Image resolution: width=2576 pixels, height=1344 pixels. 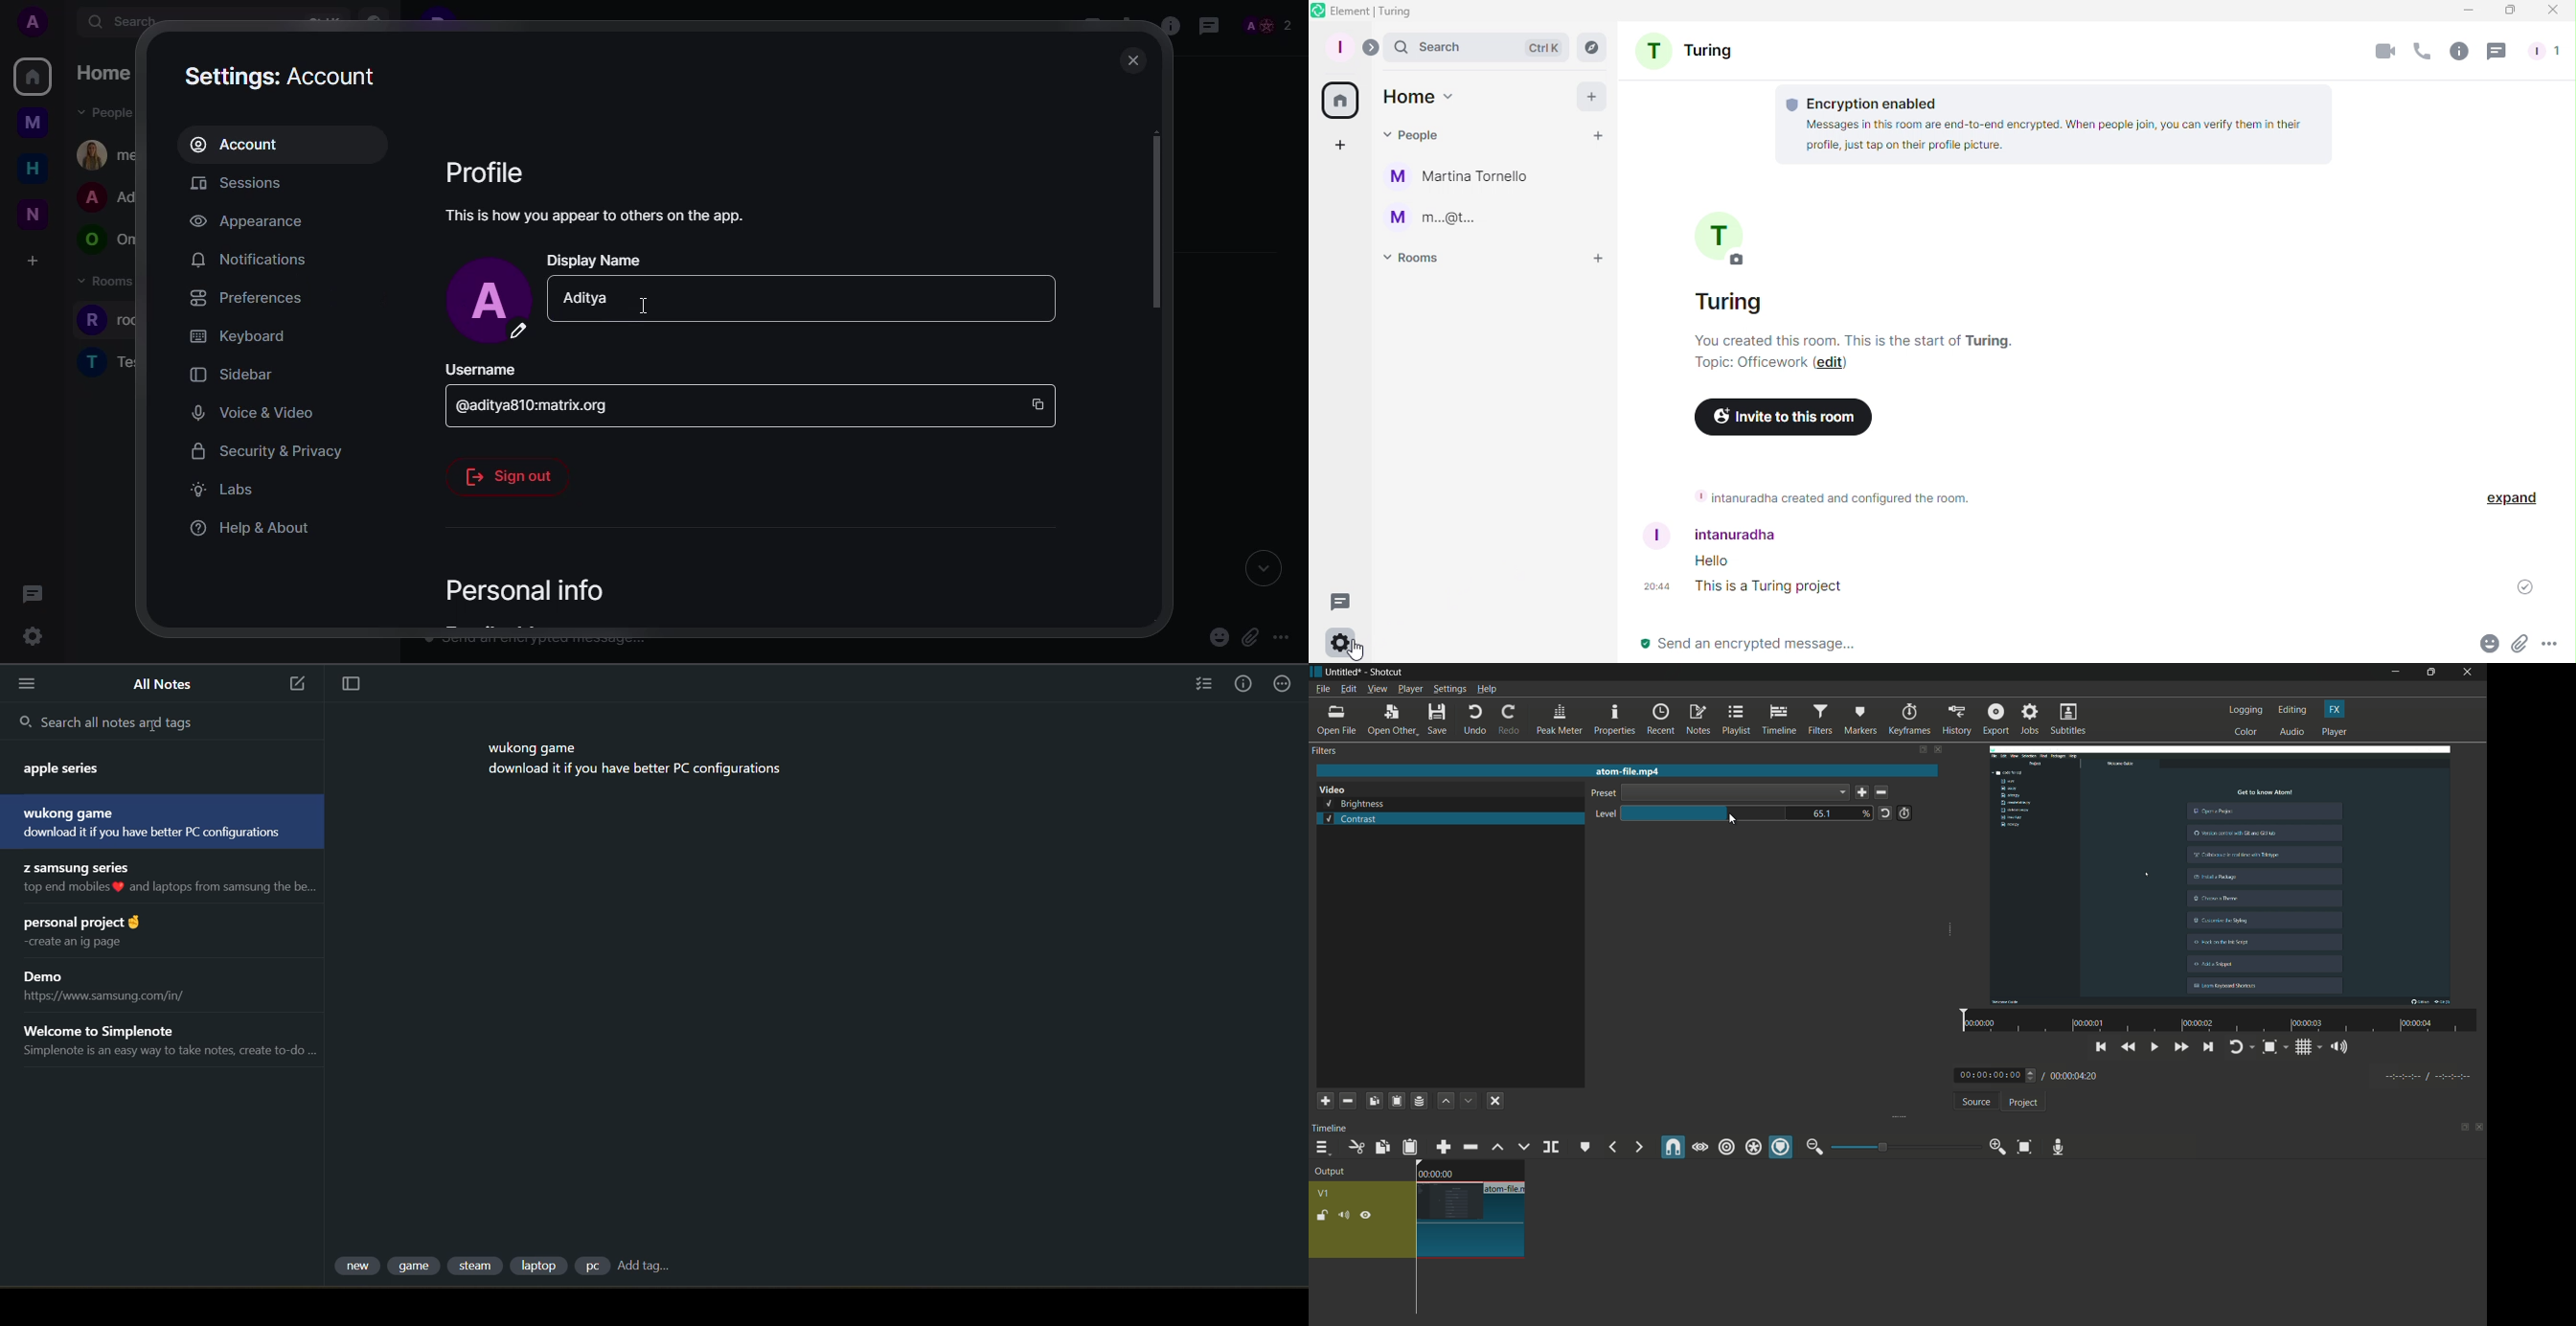 What do you see at coordinates (2242, 1047) in the screenshot?
I see `toggle player logging` at bounding box center [2242, 1047].